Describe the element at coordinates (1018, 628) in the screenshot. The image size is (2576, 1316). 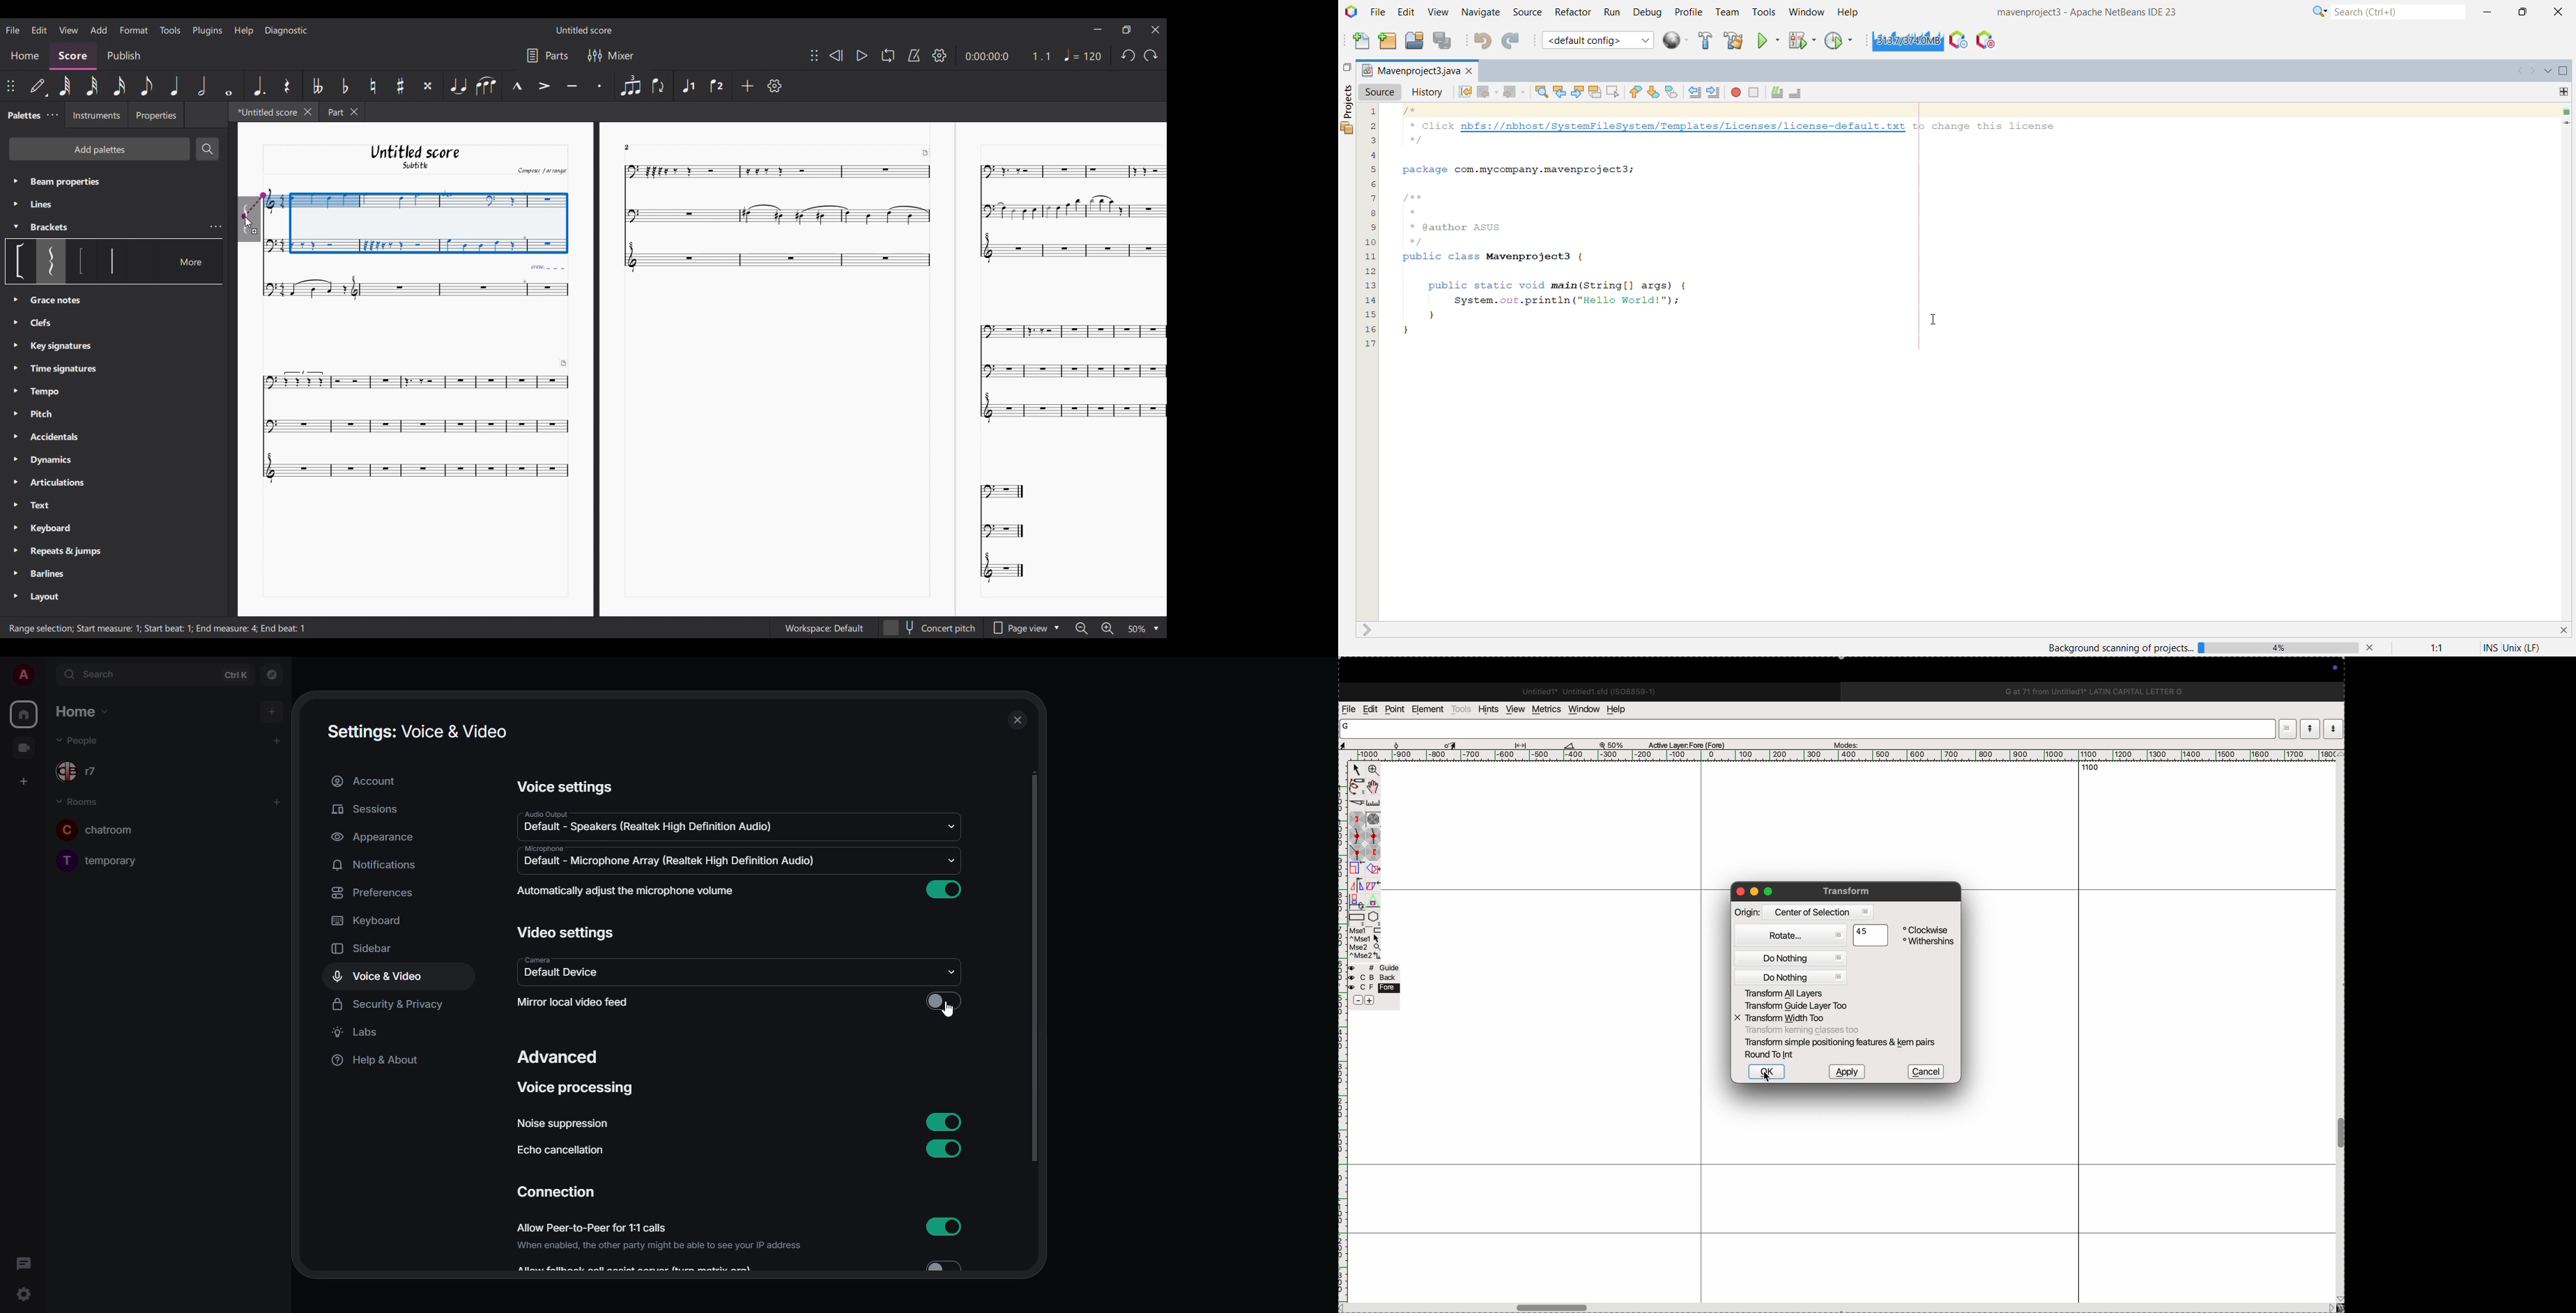
I see `Page view options` at that location.